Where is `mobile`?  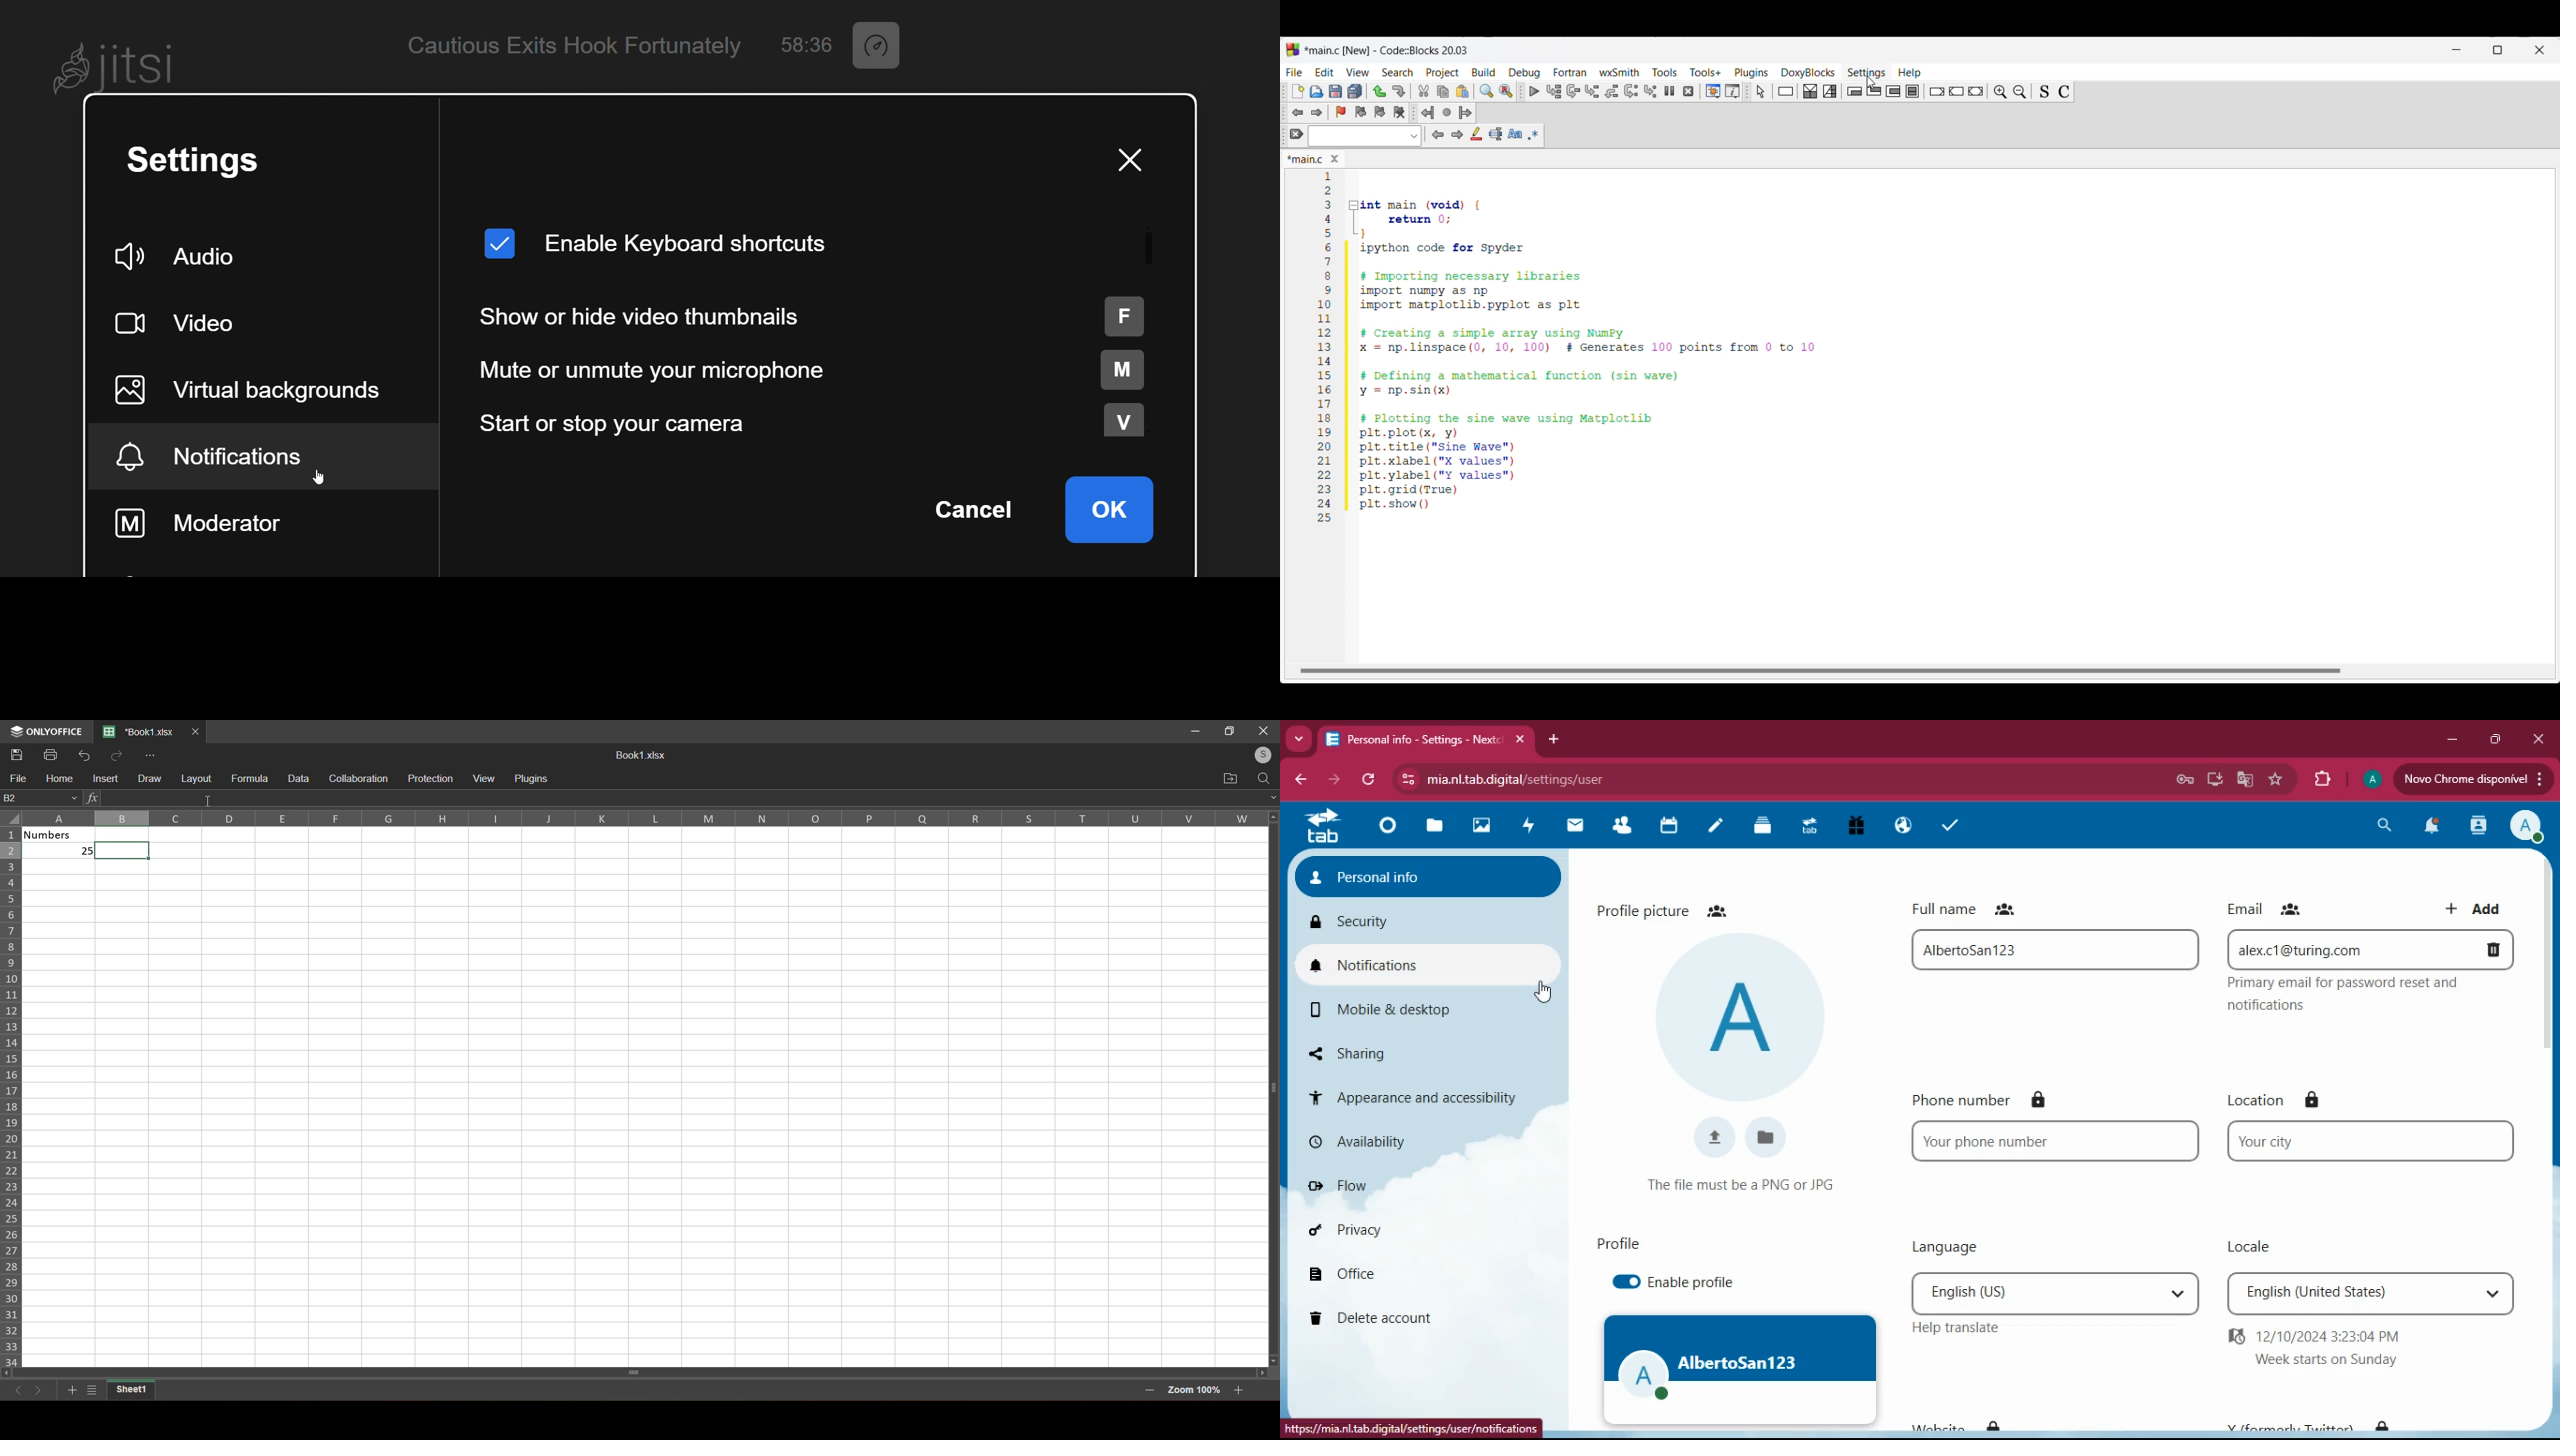 mobile is located at coordinates (1408, 1009).